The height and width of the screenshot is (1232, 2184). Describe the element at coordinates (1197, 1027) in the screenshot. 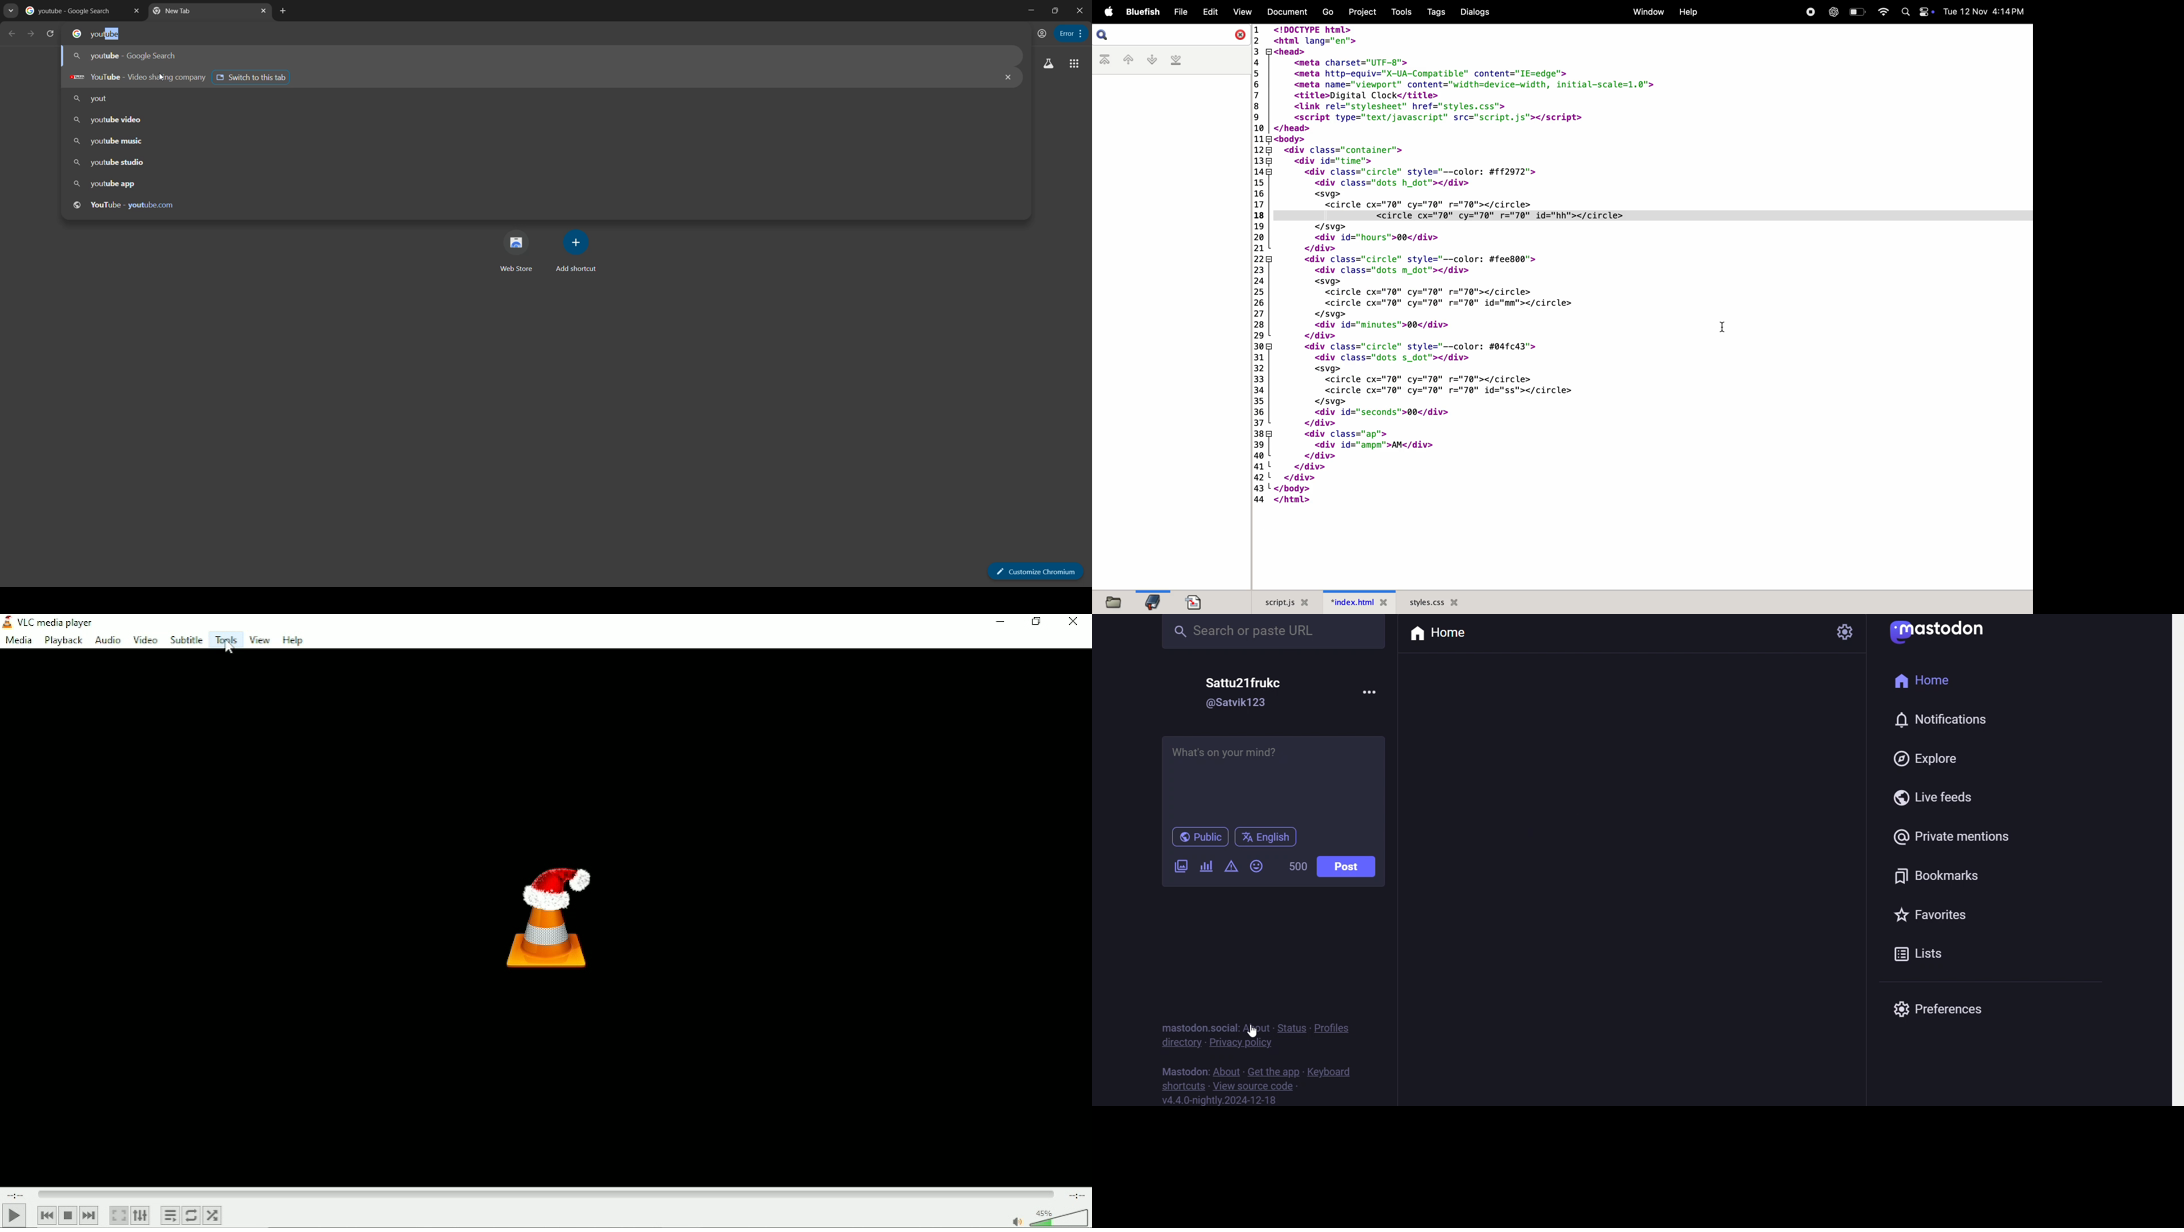

I see `mastodon social` at that location.